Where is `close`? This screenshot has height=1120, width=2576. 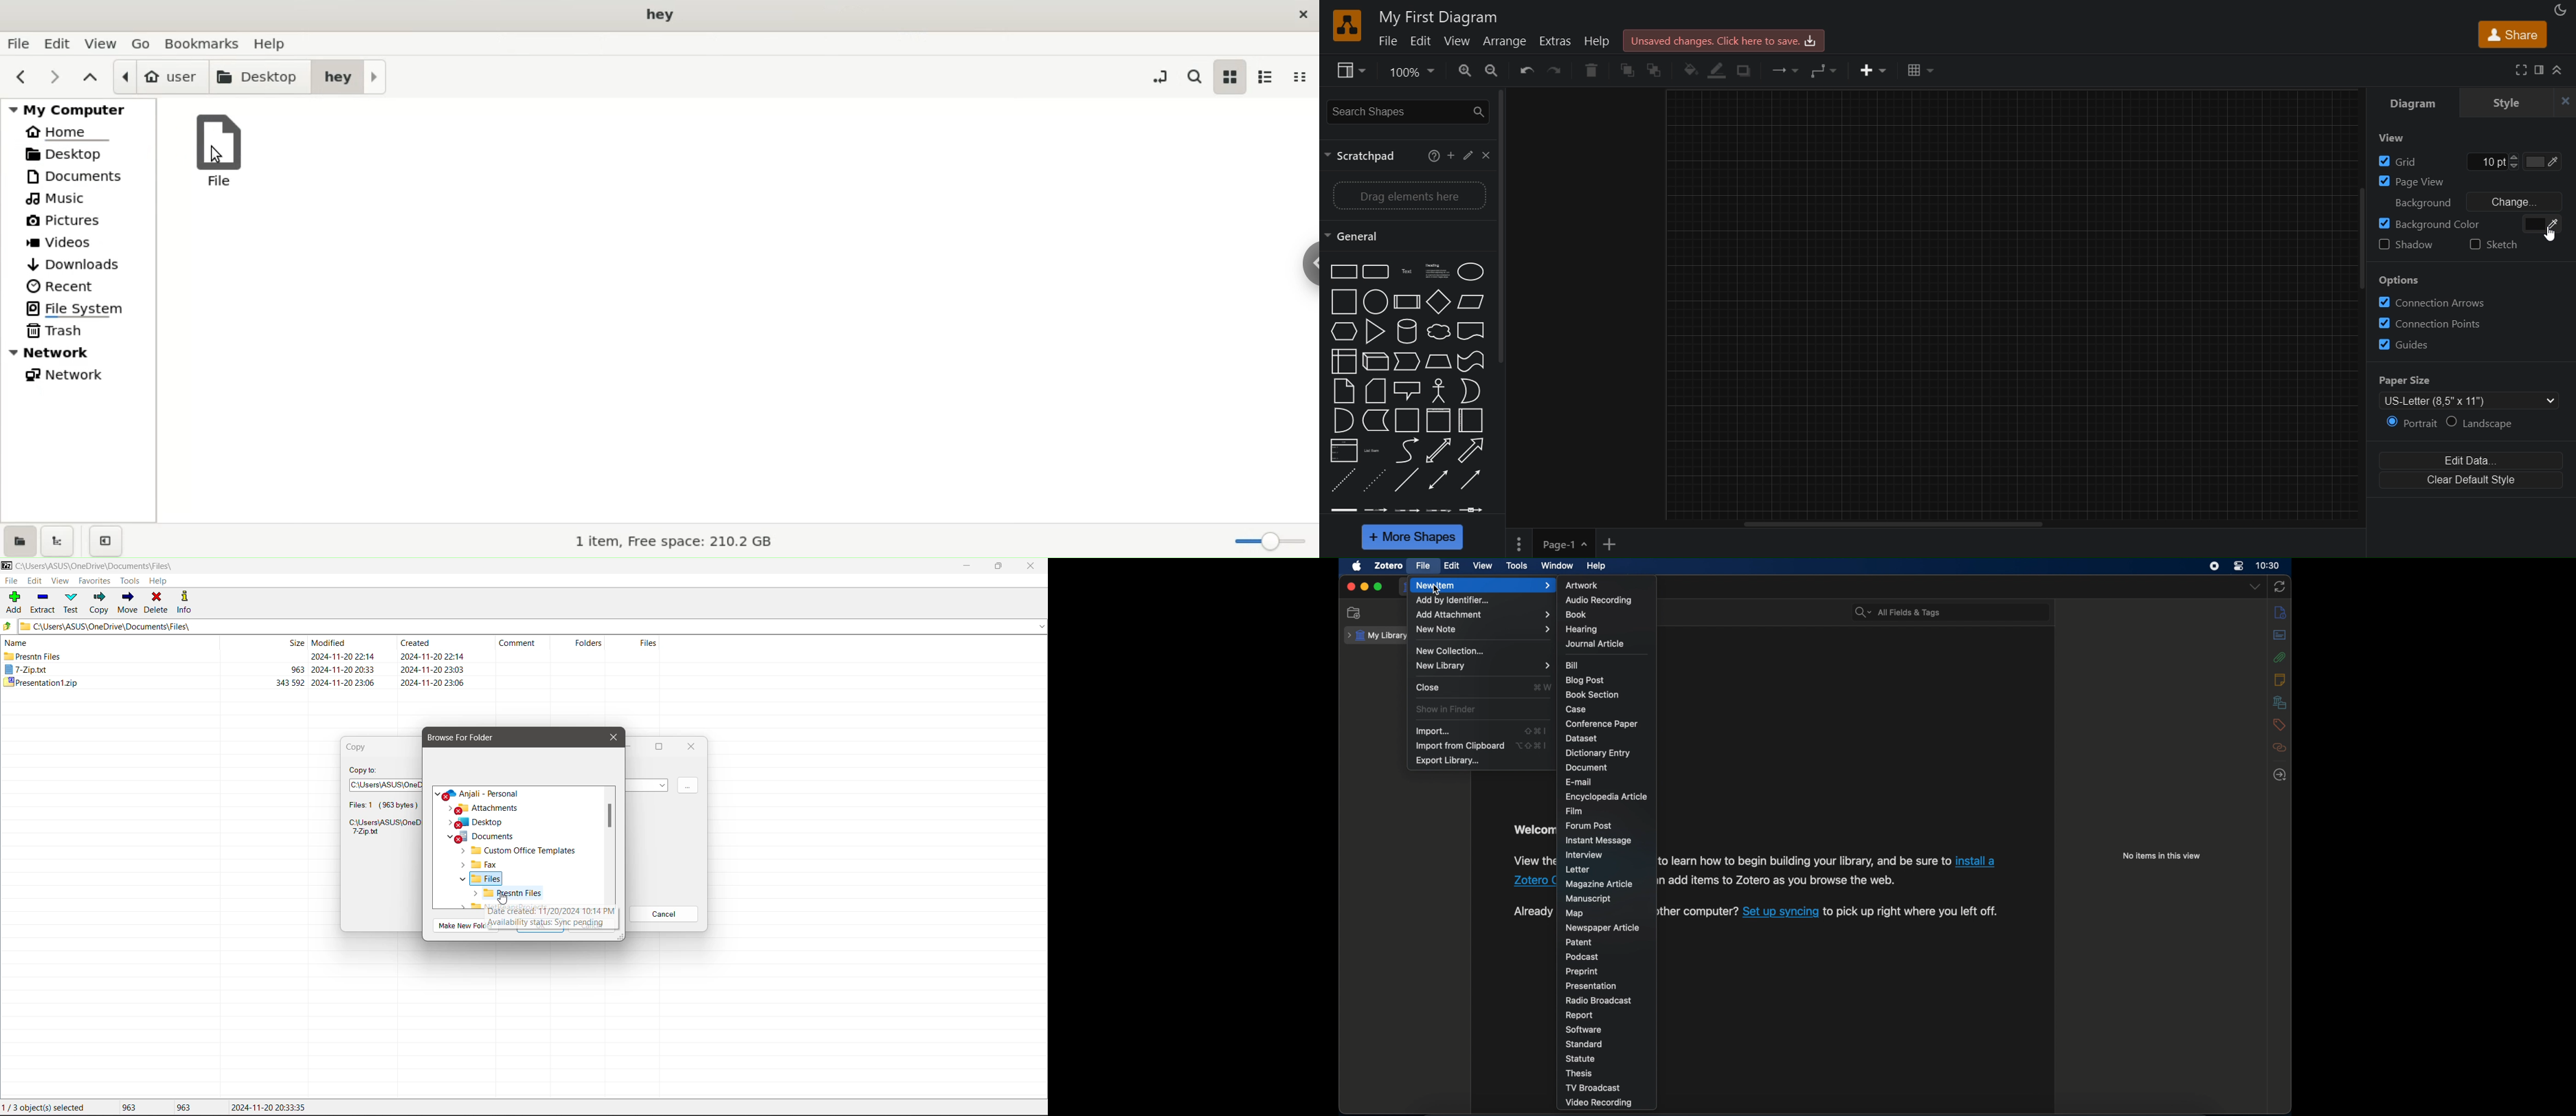 close is located at coordinates (2565, 102).